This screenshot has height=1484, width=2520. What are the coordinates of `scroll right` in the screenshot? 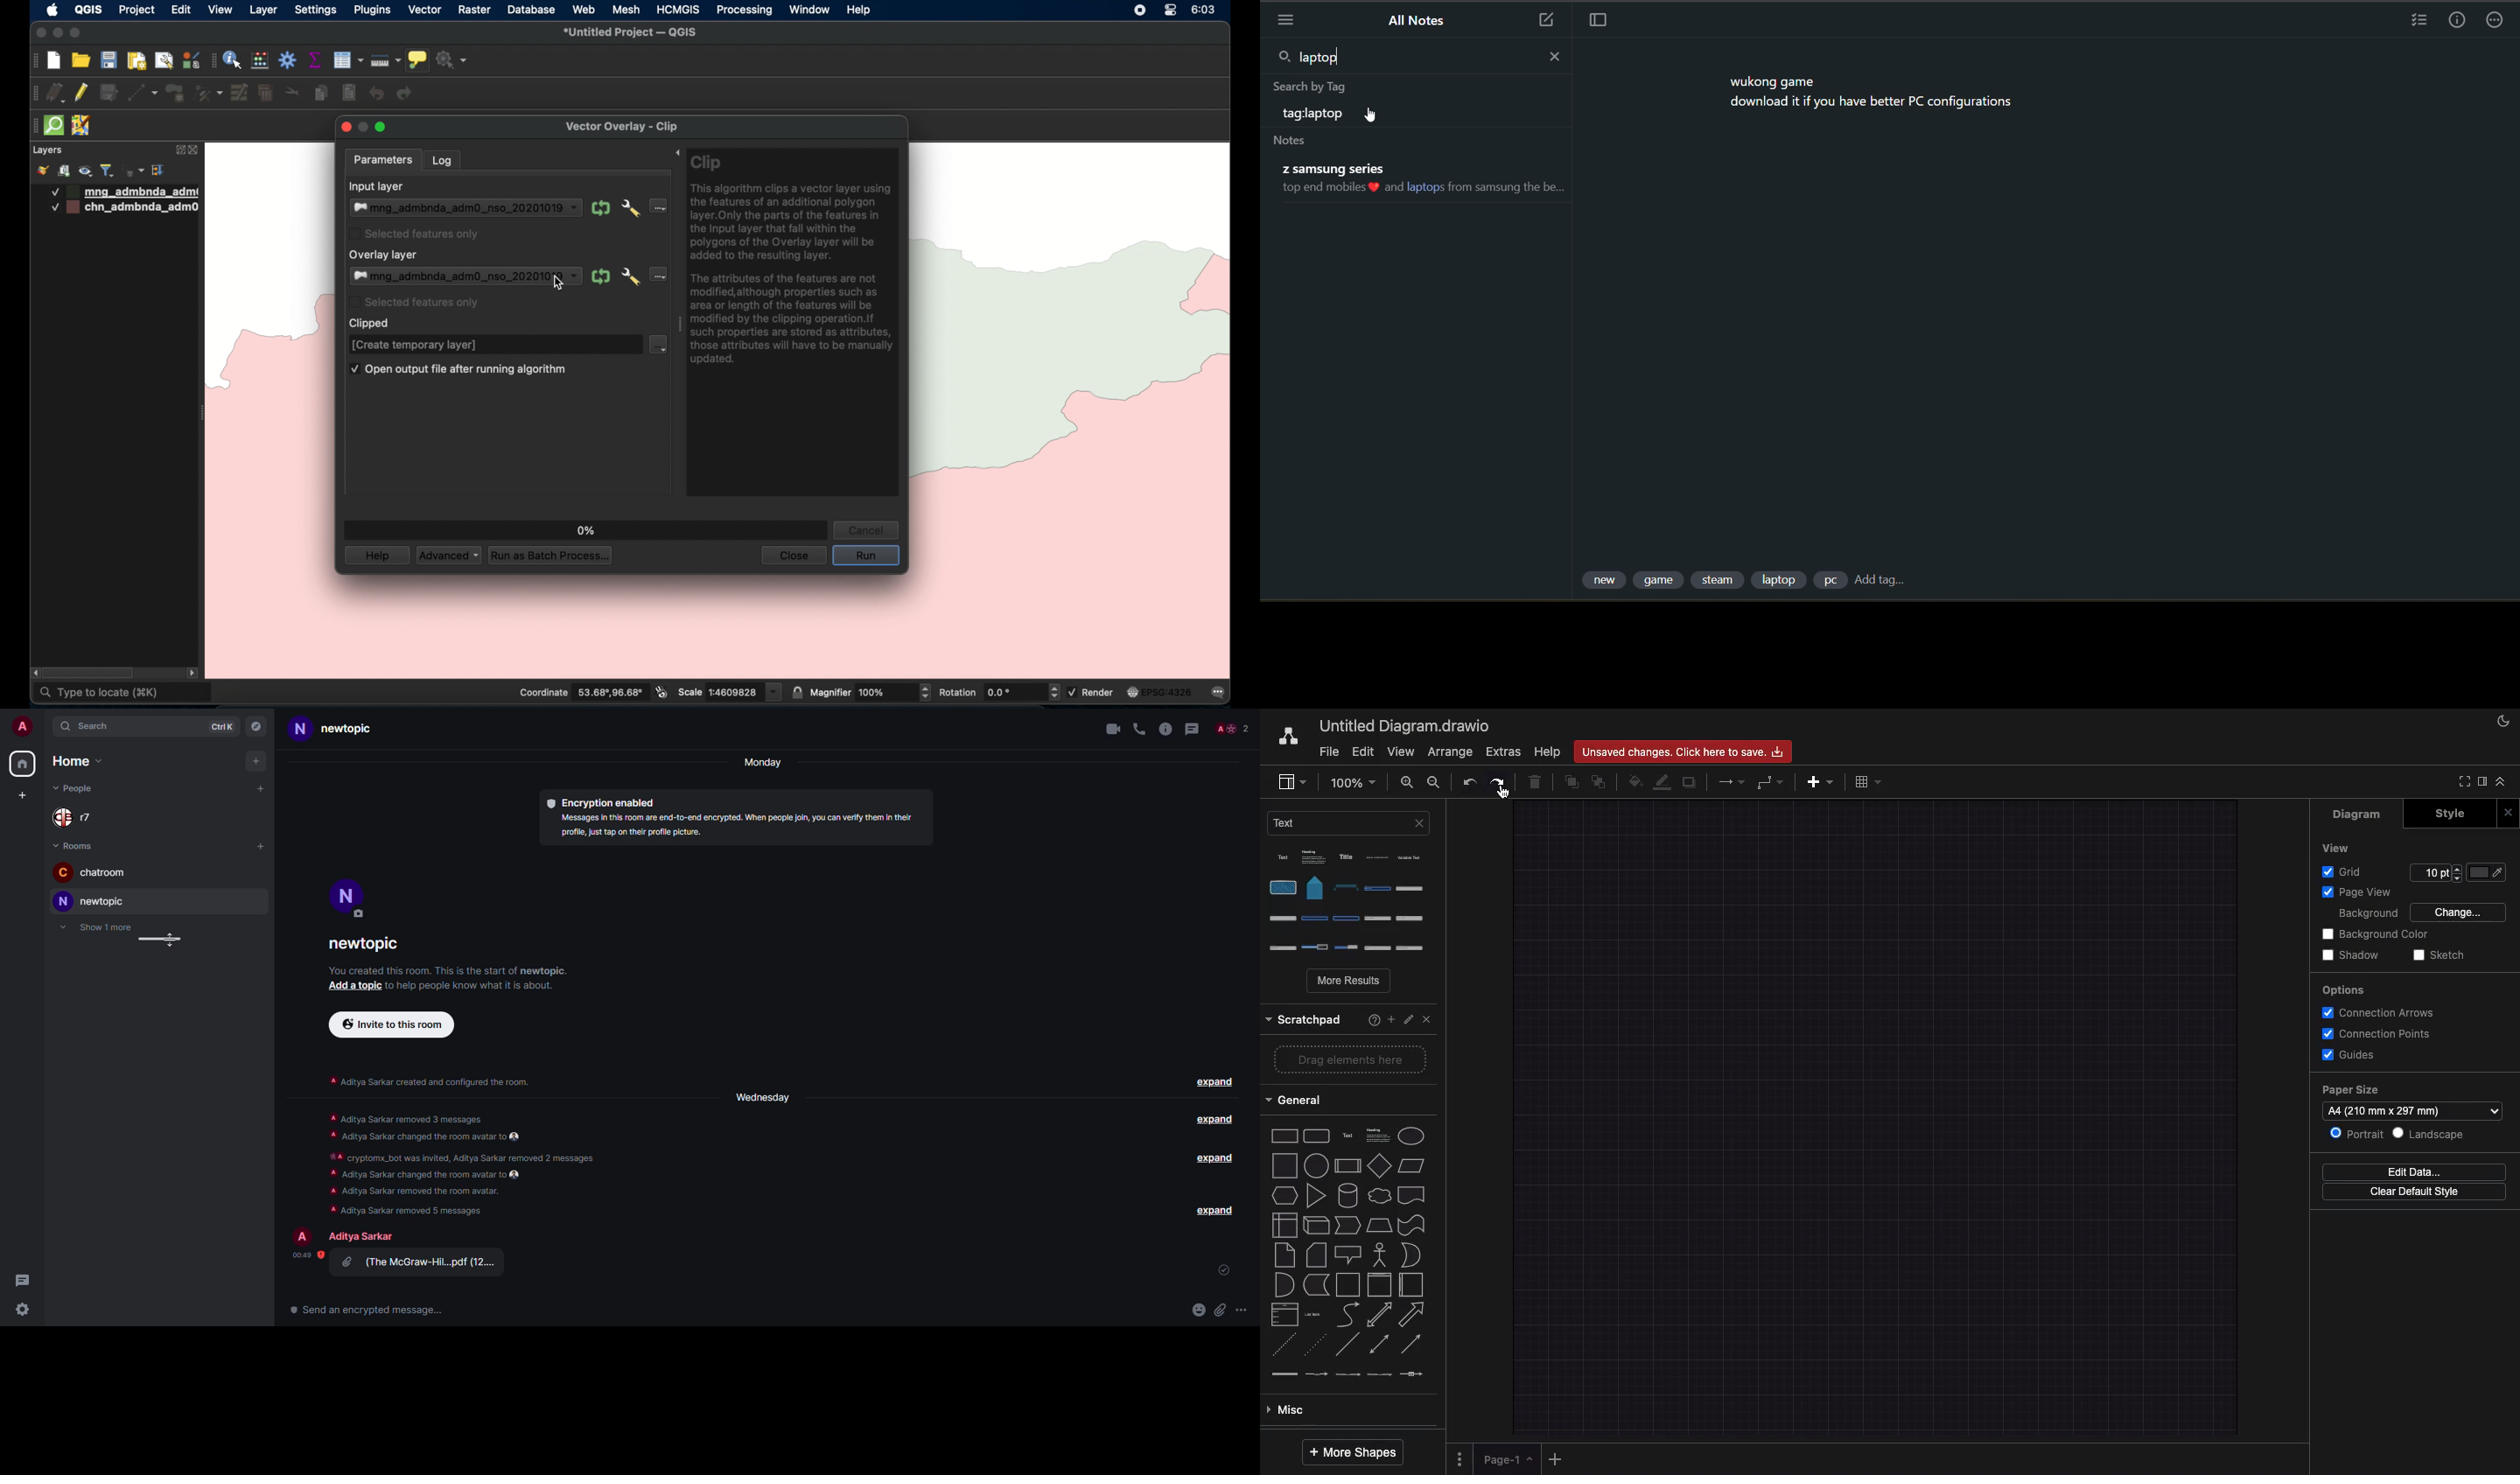 It's located at (192, 675).